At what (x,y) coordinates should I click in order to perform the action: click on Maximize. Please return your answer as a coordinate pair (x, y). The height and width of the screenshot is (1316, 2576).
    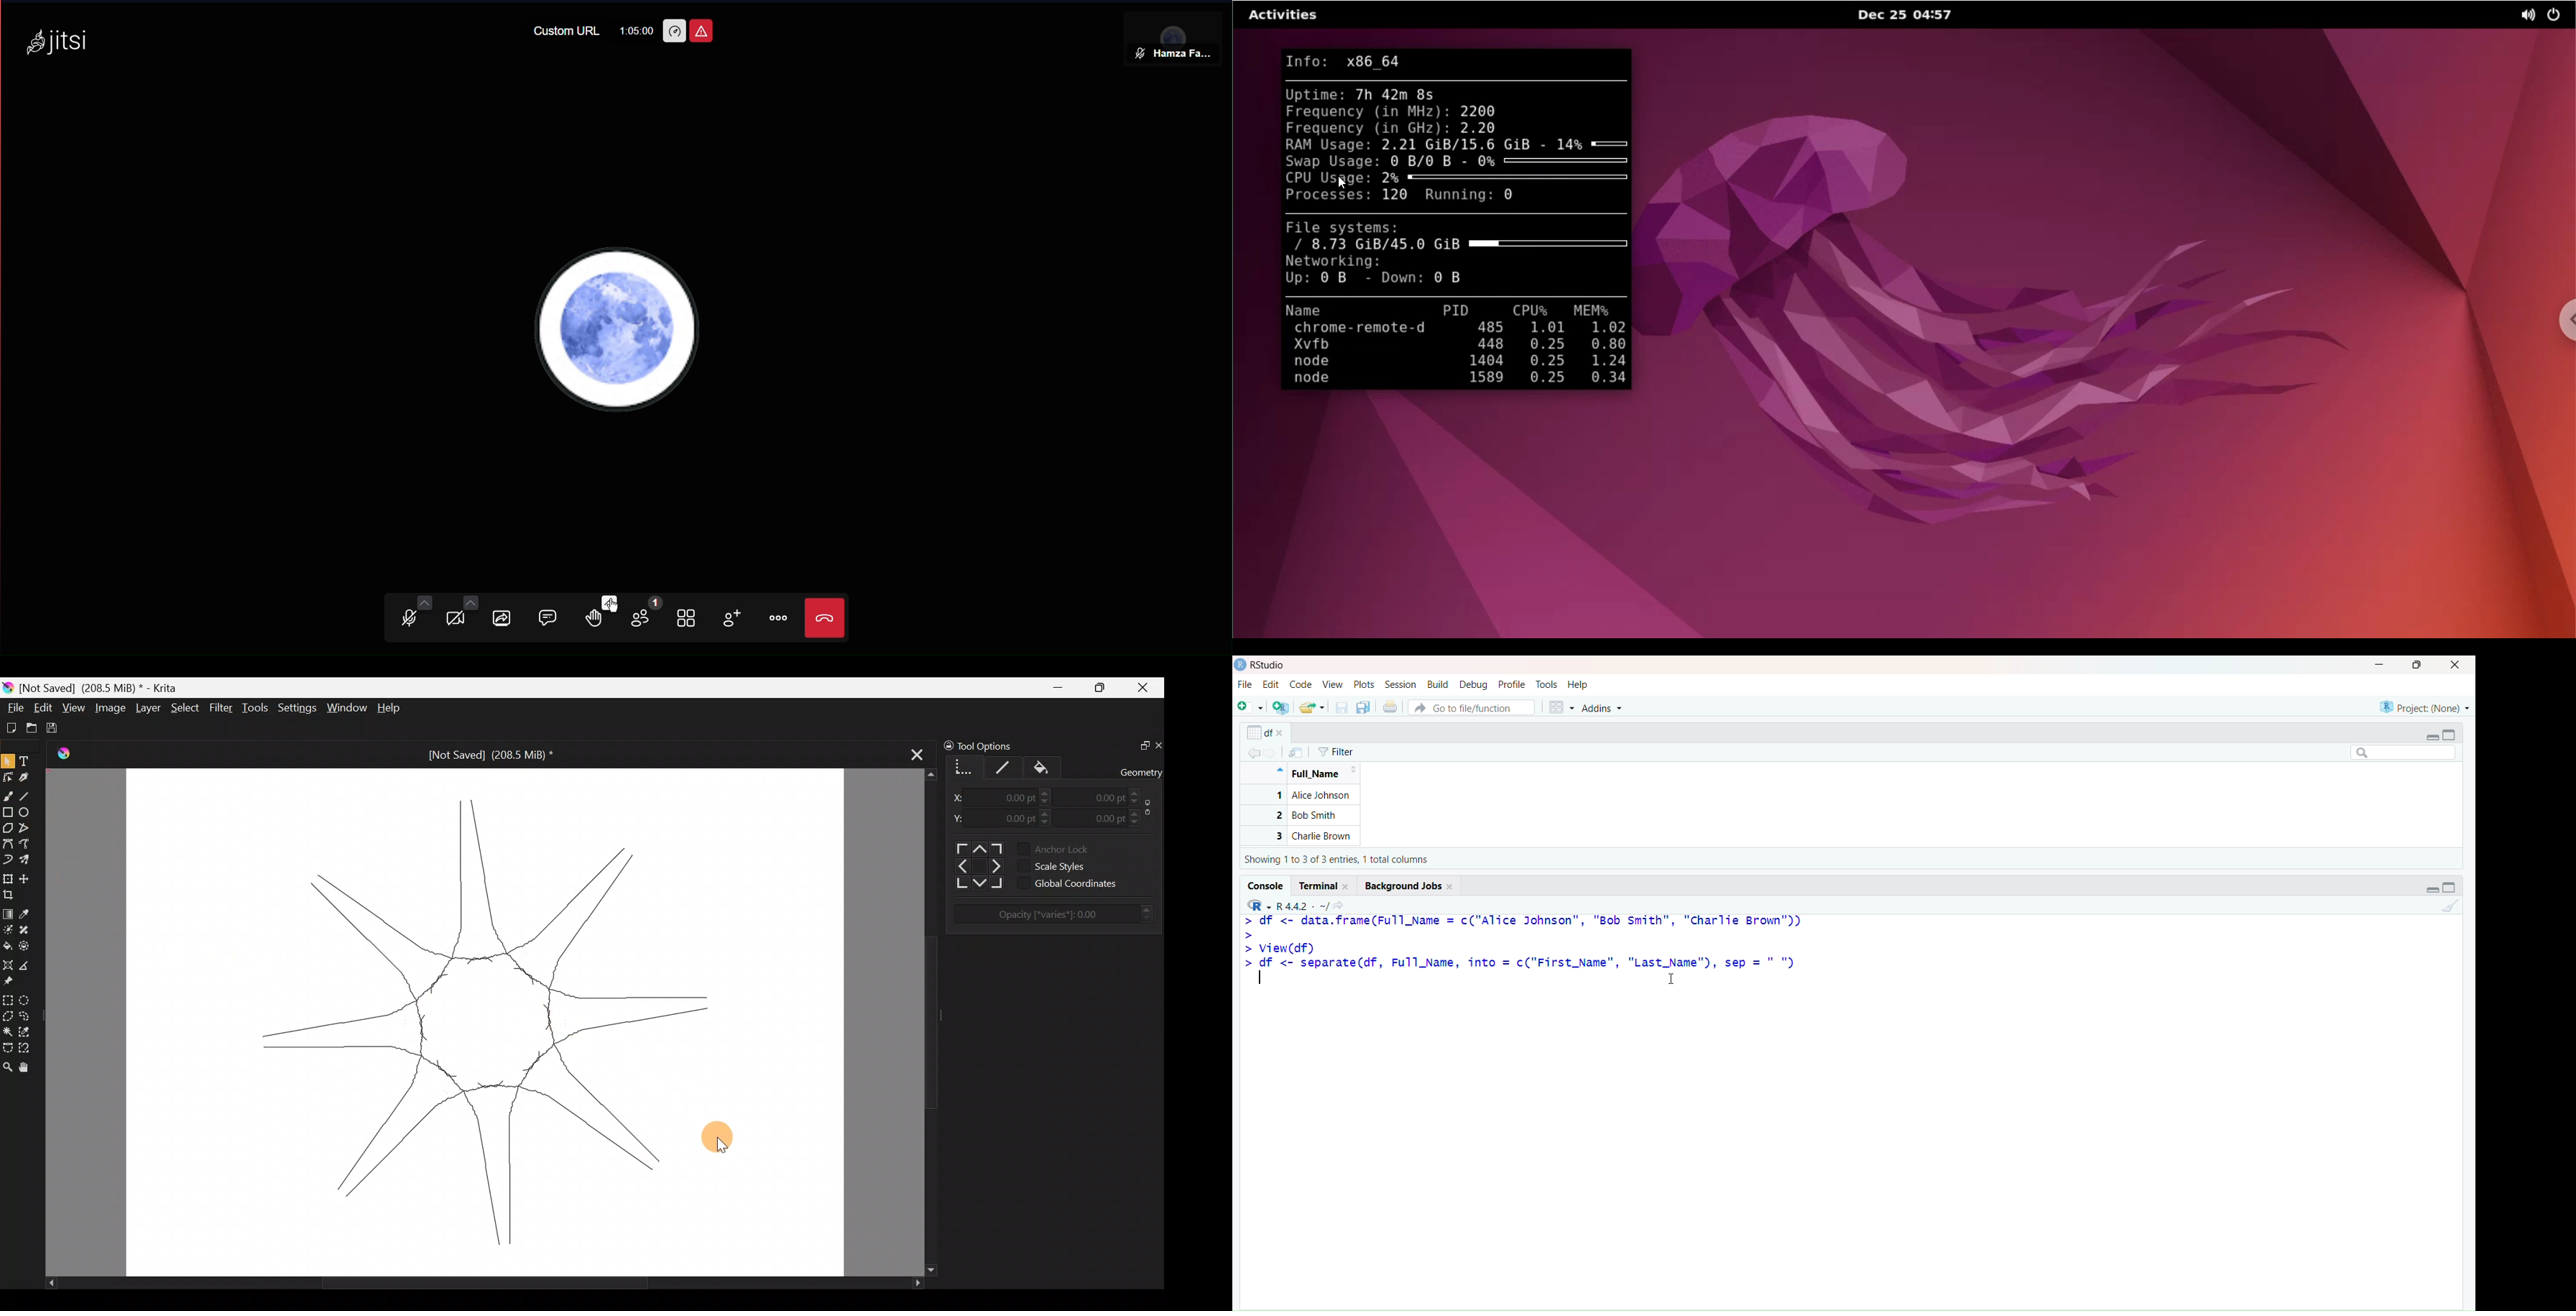
    Looking at the image, I should click on (2454, 735).